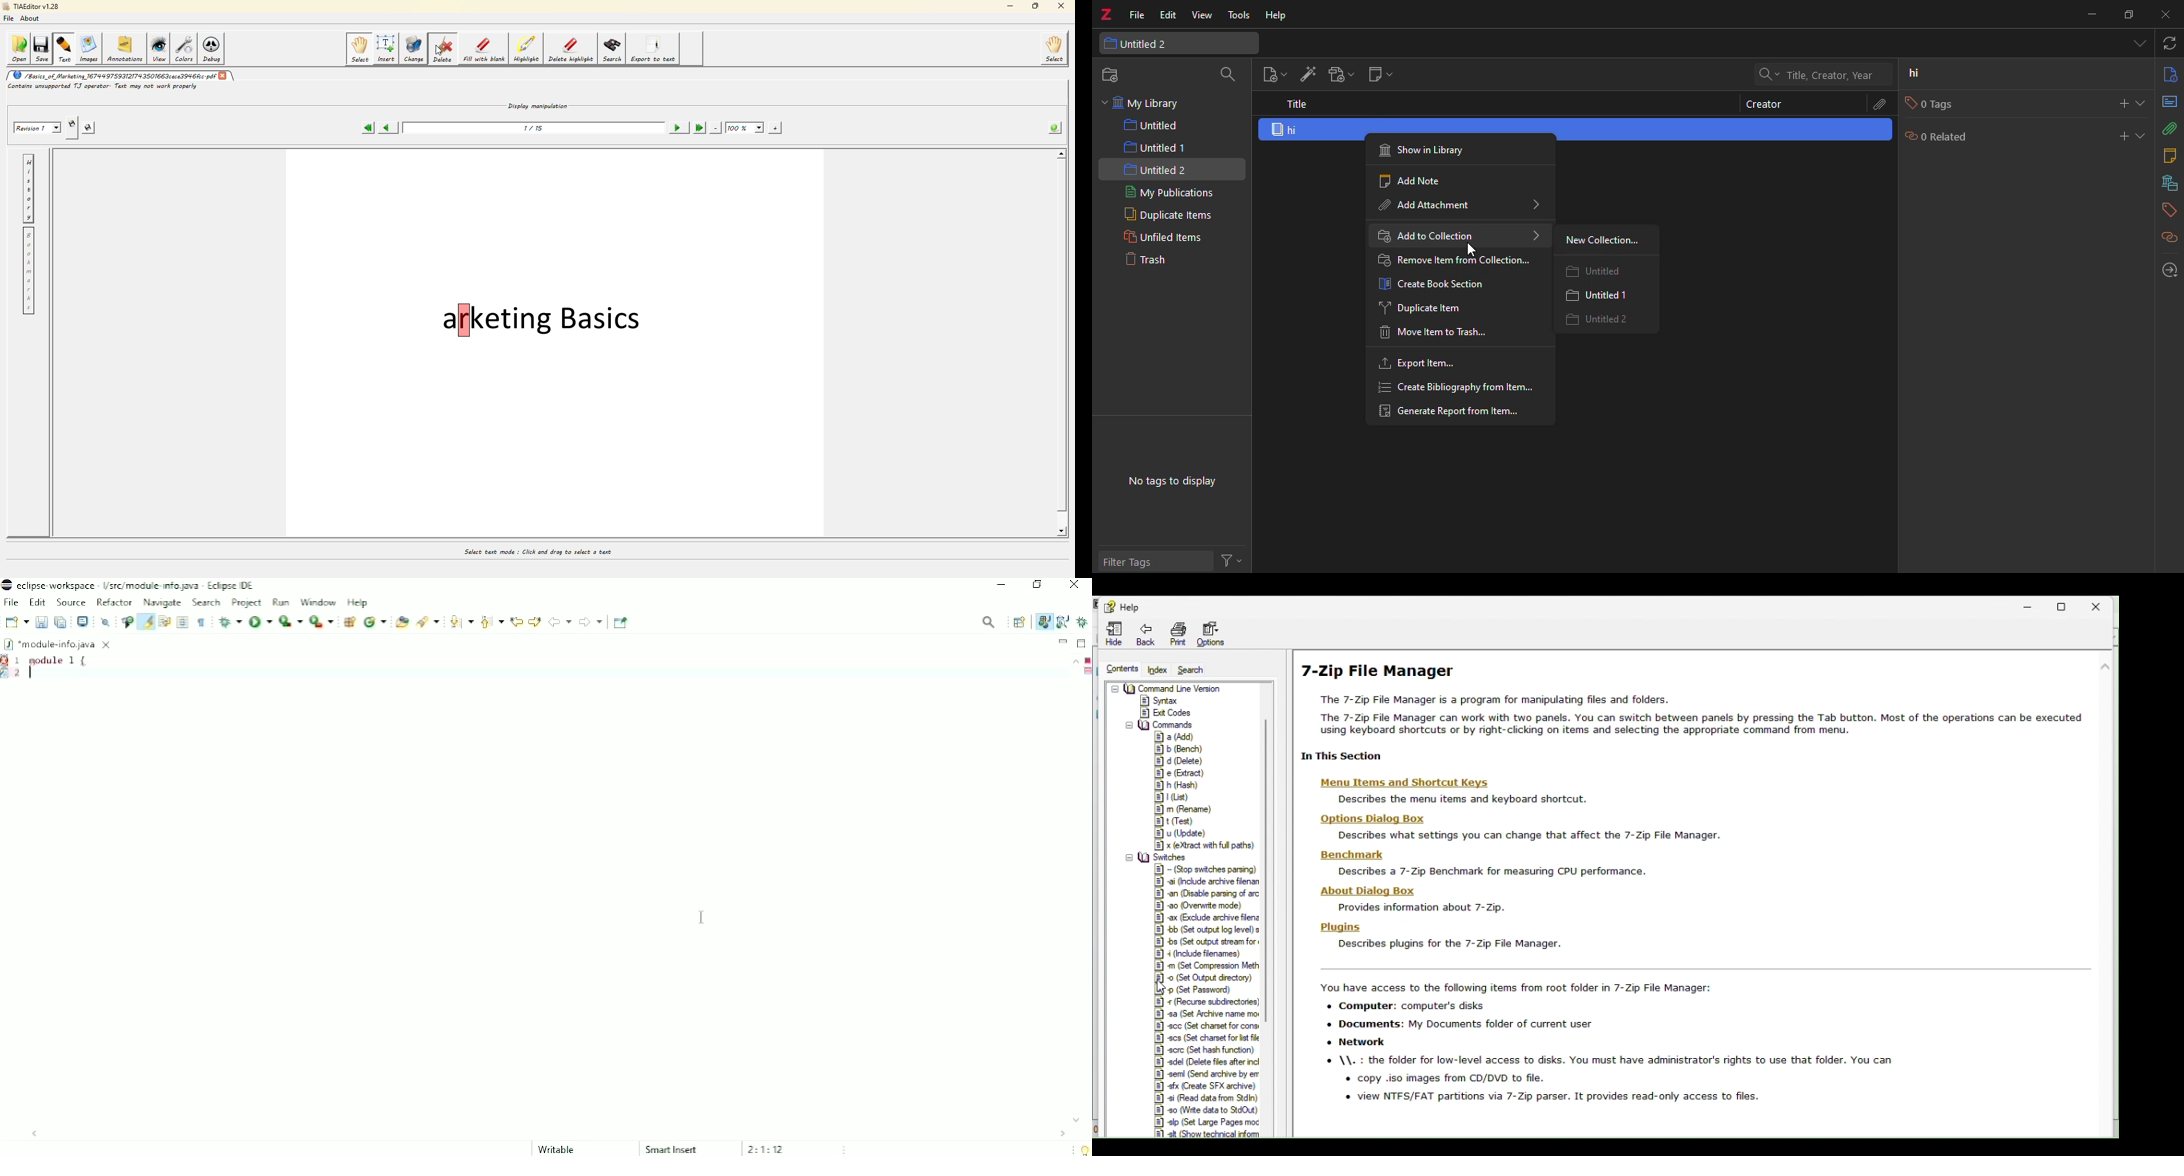 Image resolution: width=2184 pixels, height=1176 pixels. Describe the element at coordinates (2118, 102) in the screenshot. I see `add` at that location.